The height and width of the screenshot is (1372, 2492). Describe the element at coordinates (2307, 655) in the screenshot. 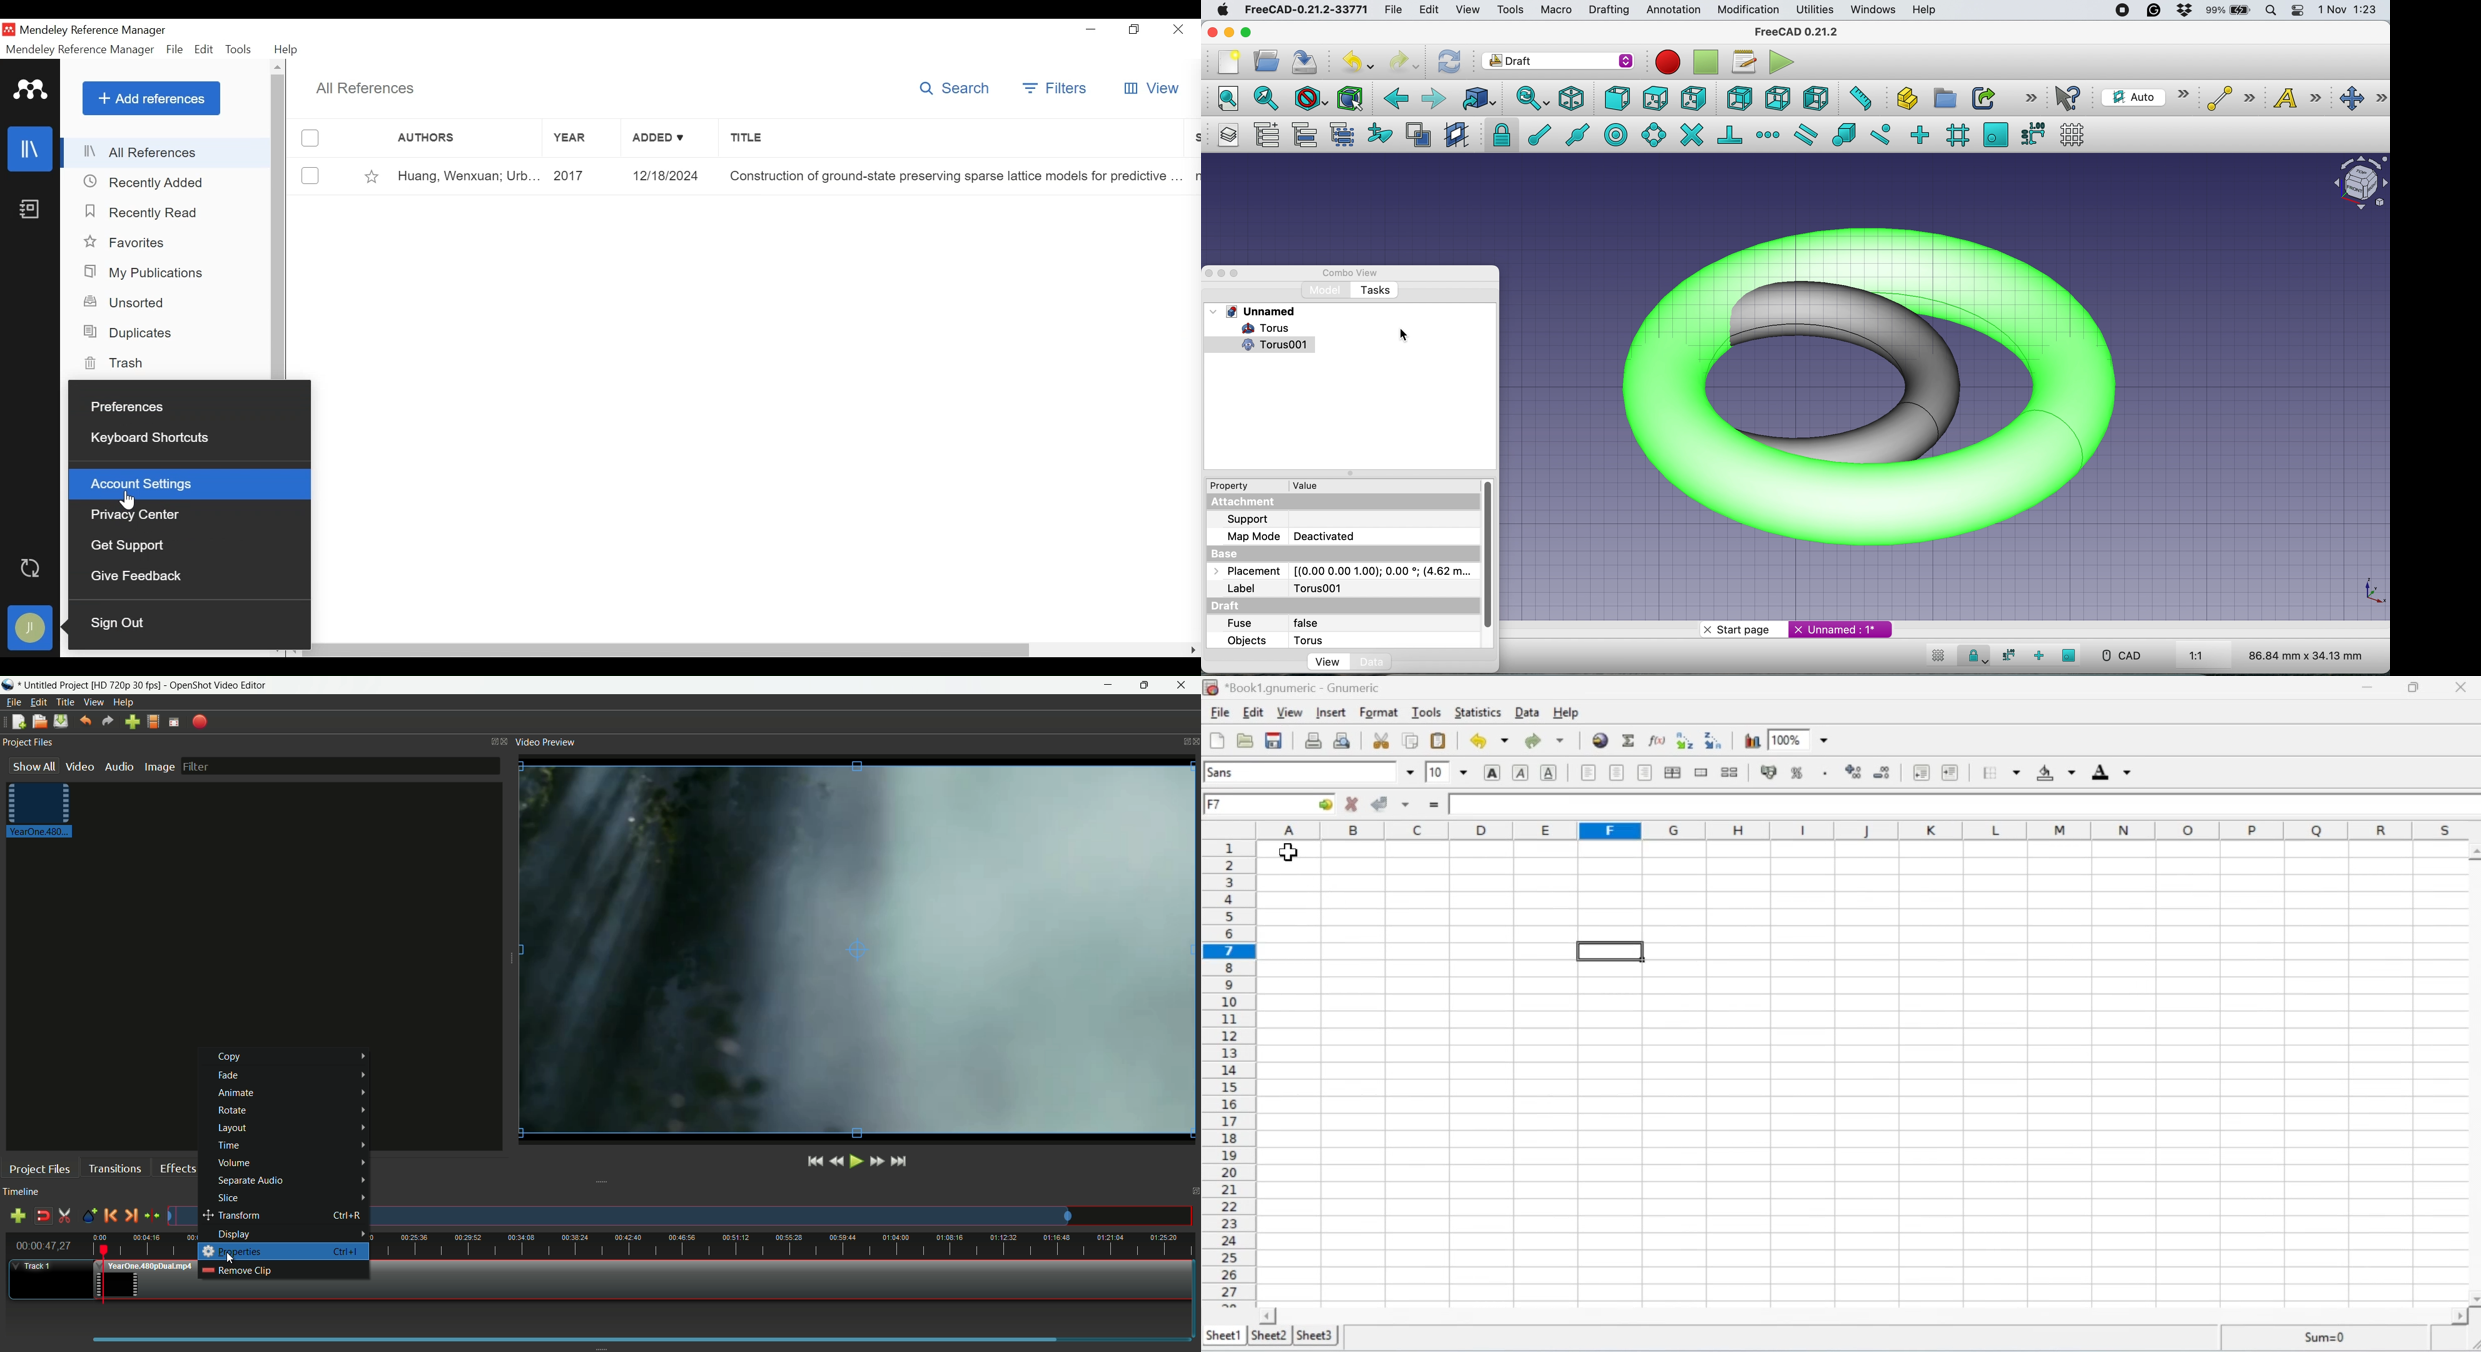

I see `86.84 mm x 34.13 mm` at that location.